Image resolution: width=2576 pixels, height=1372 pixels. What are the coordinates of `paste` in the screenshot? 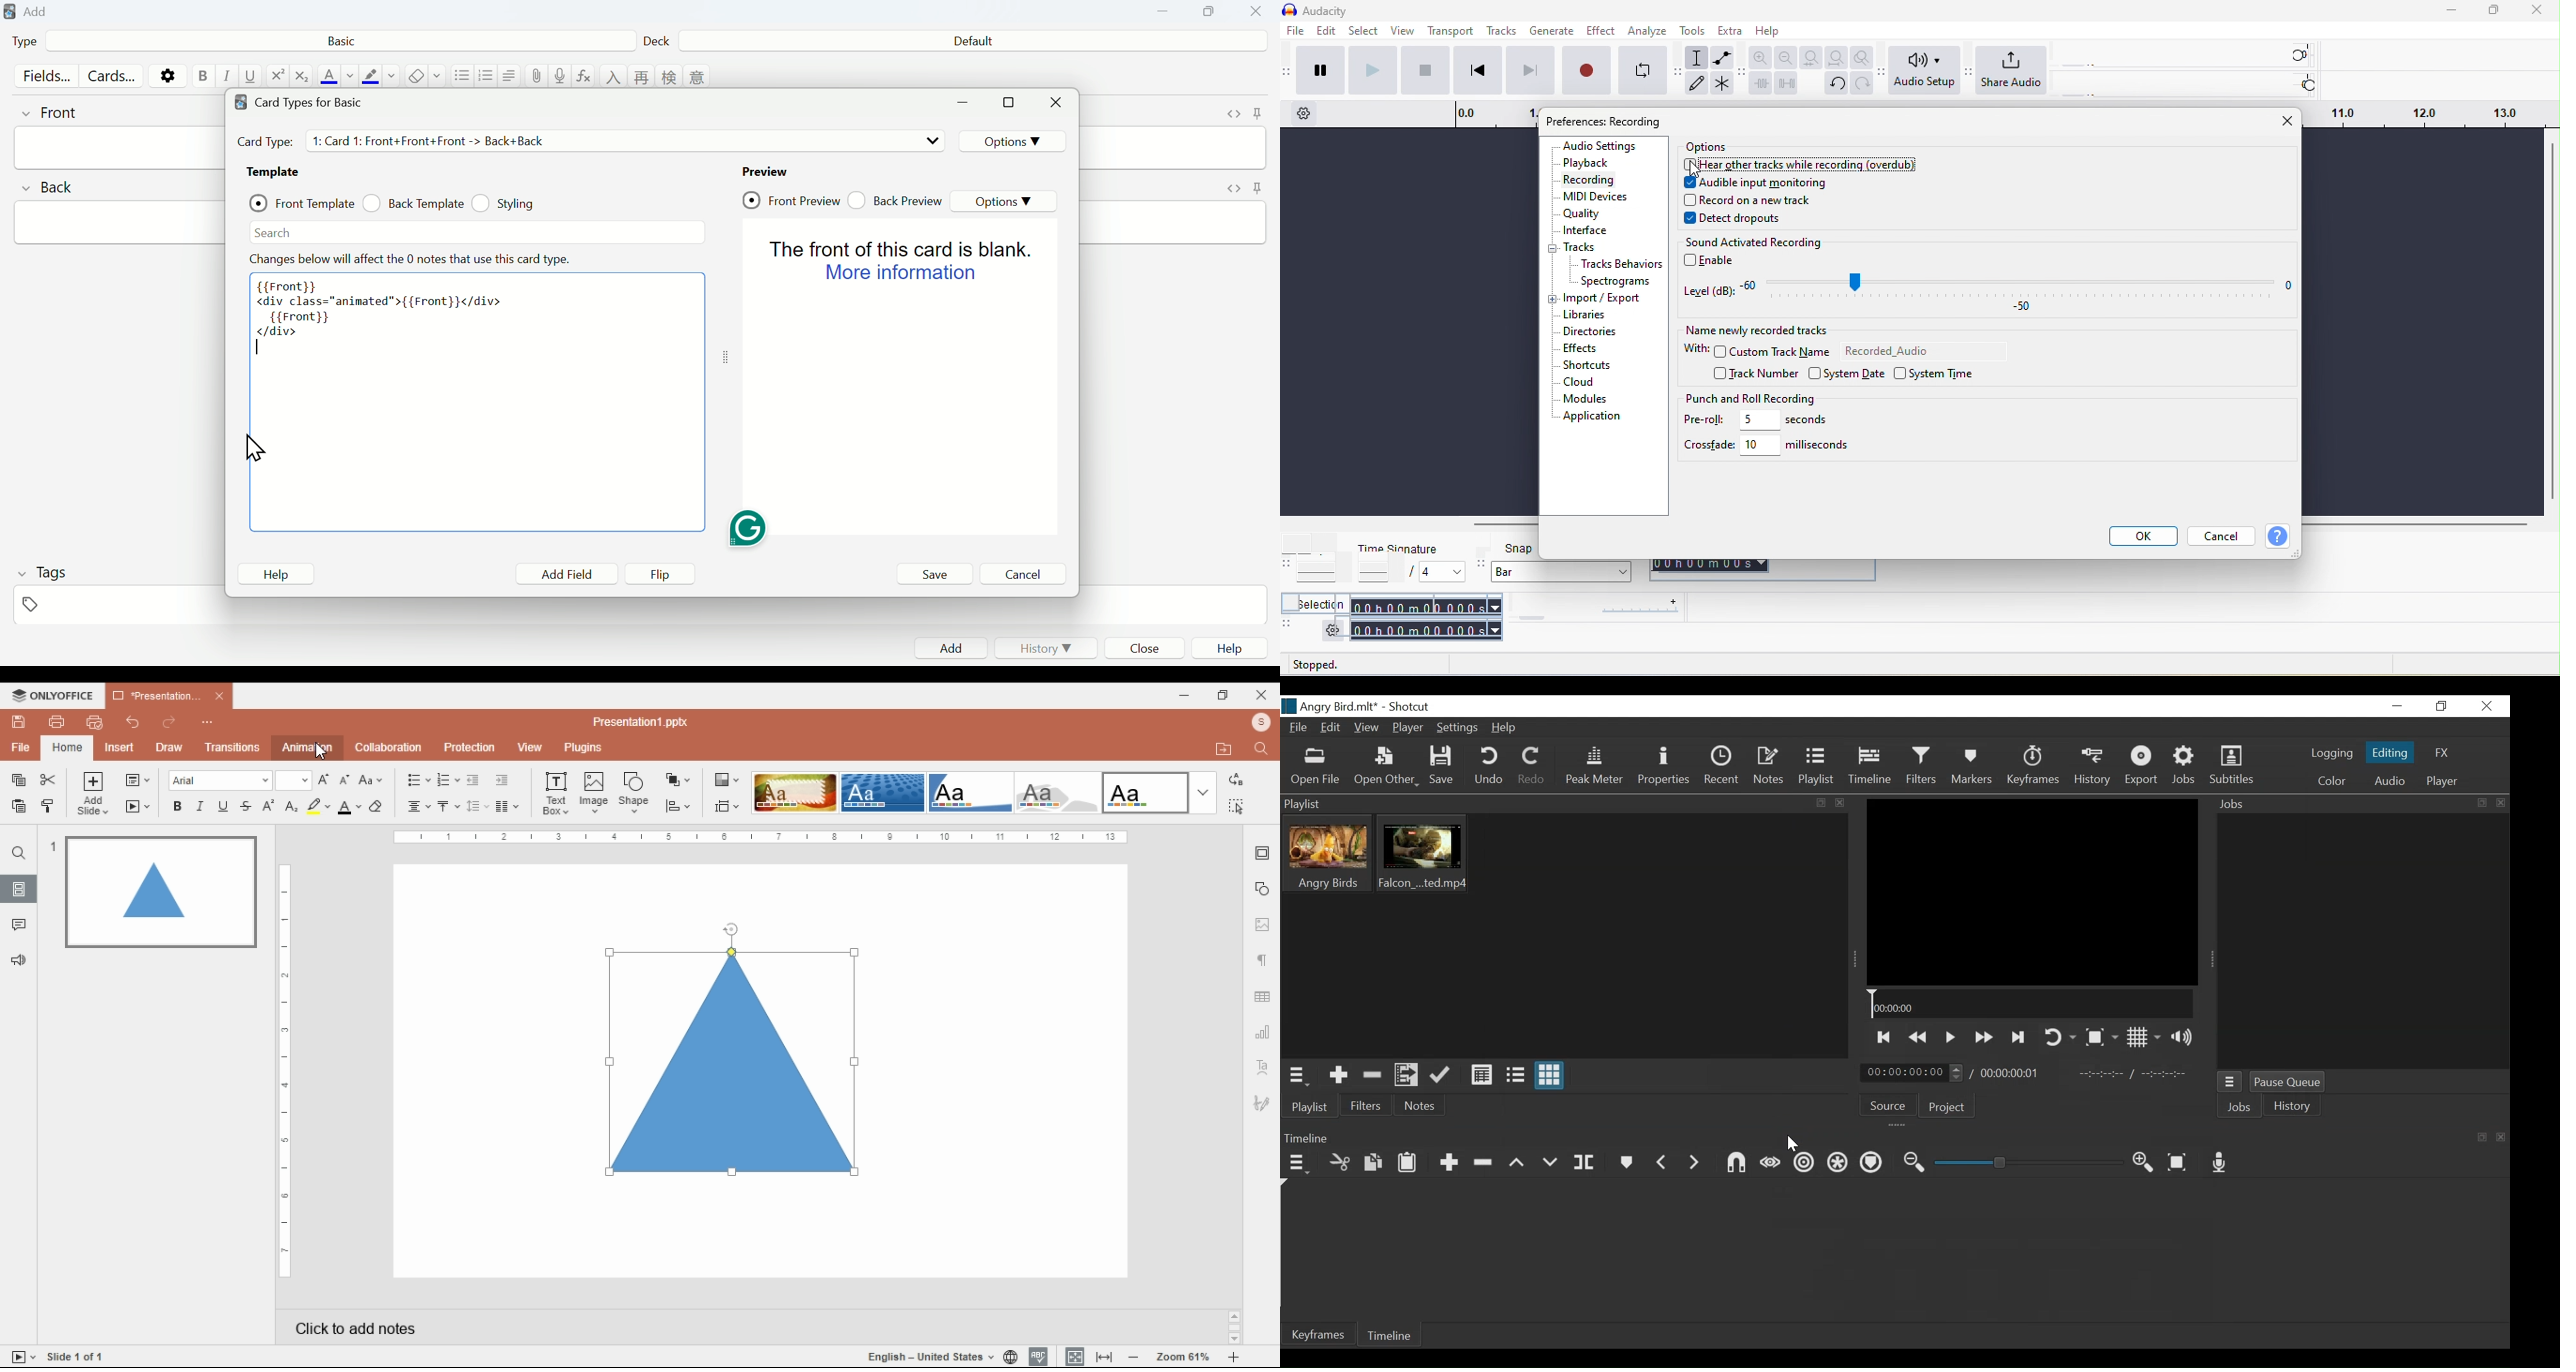 It's located at (18, 806).